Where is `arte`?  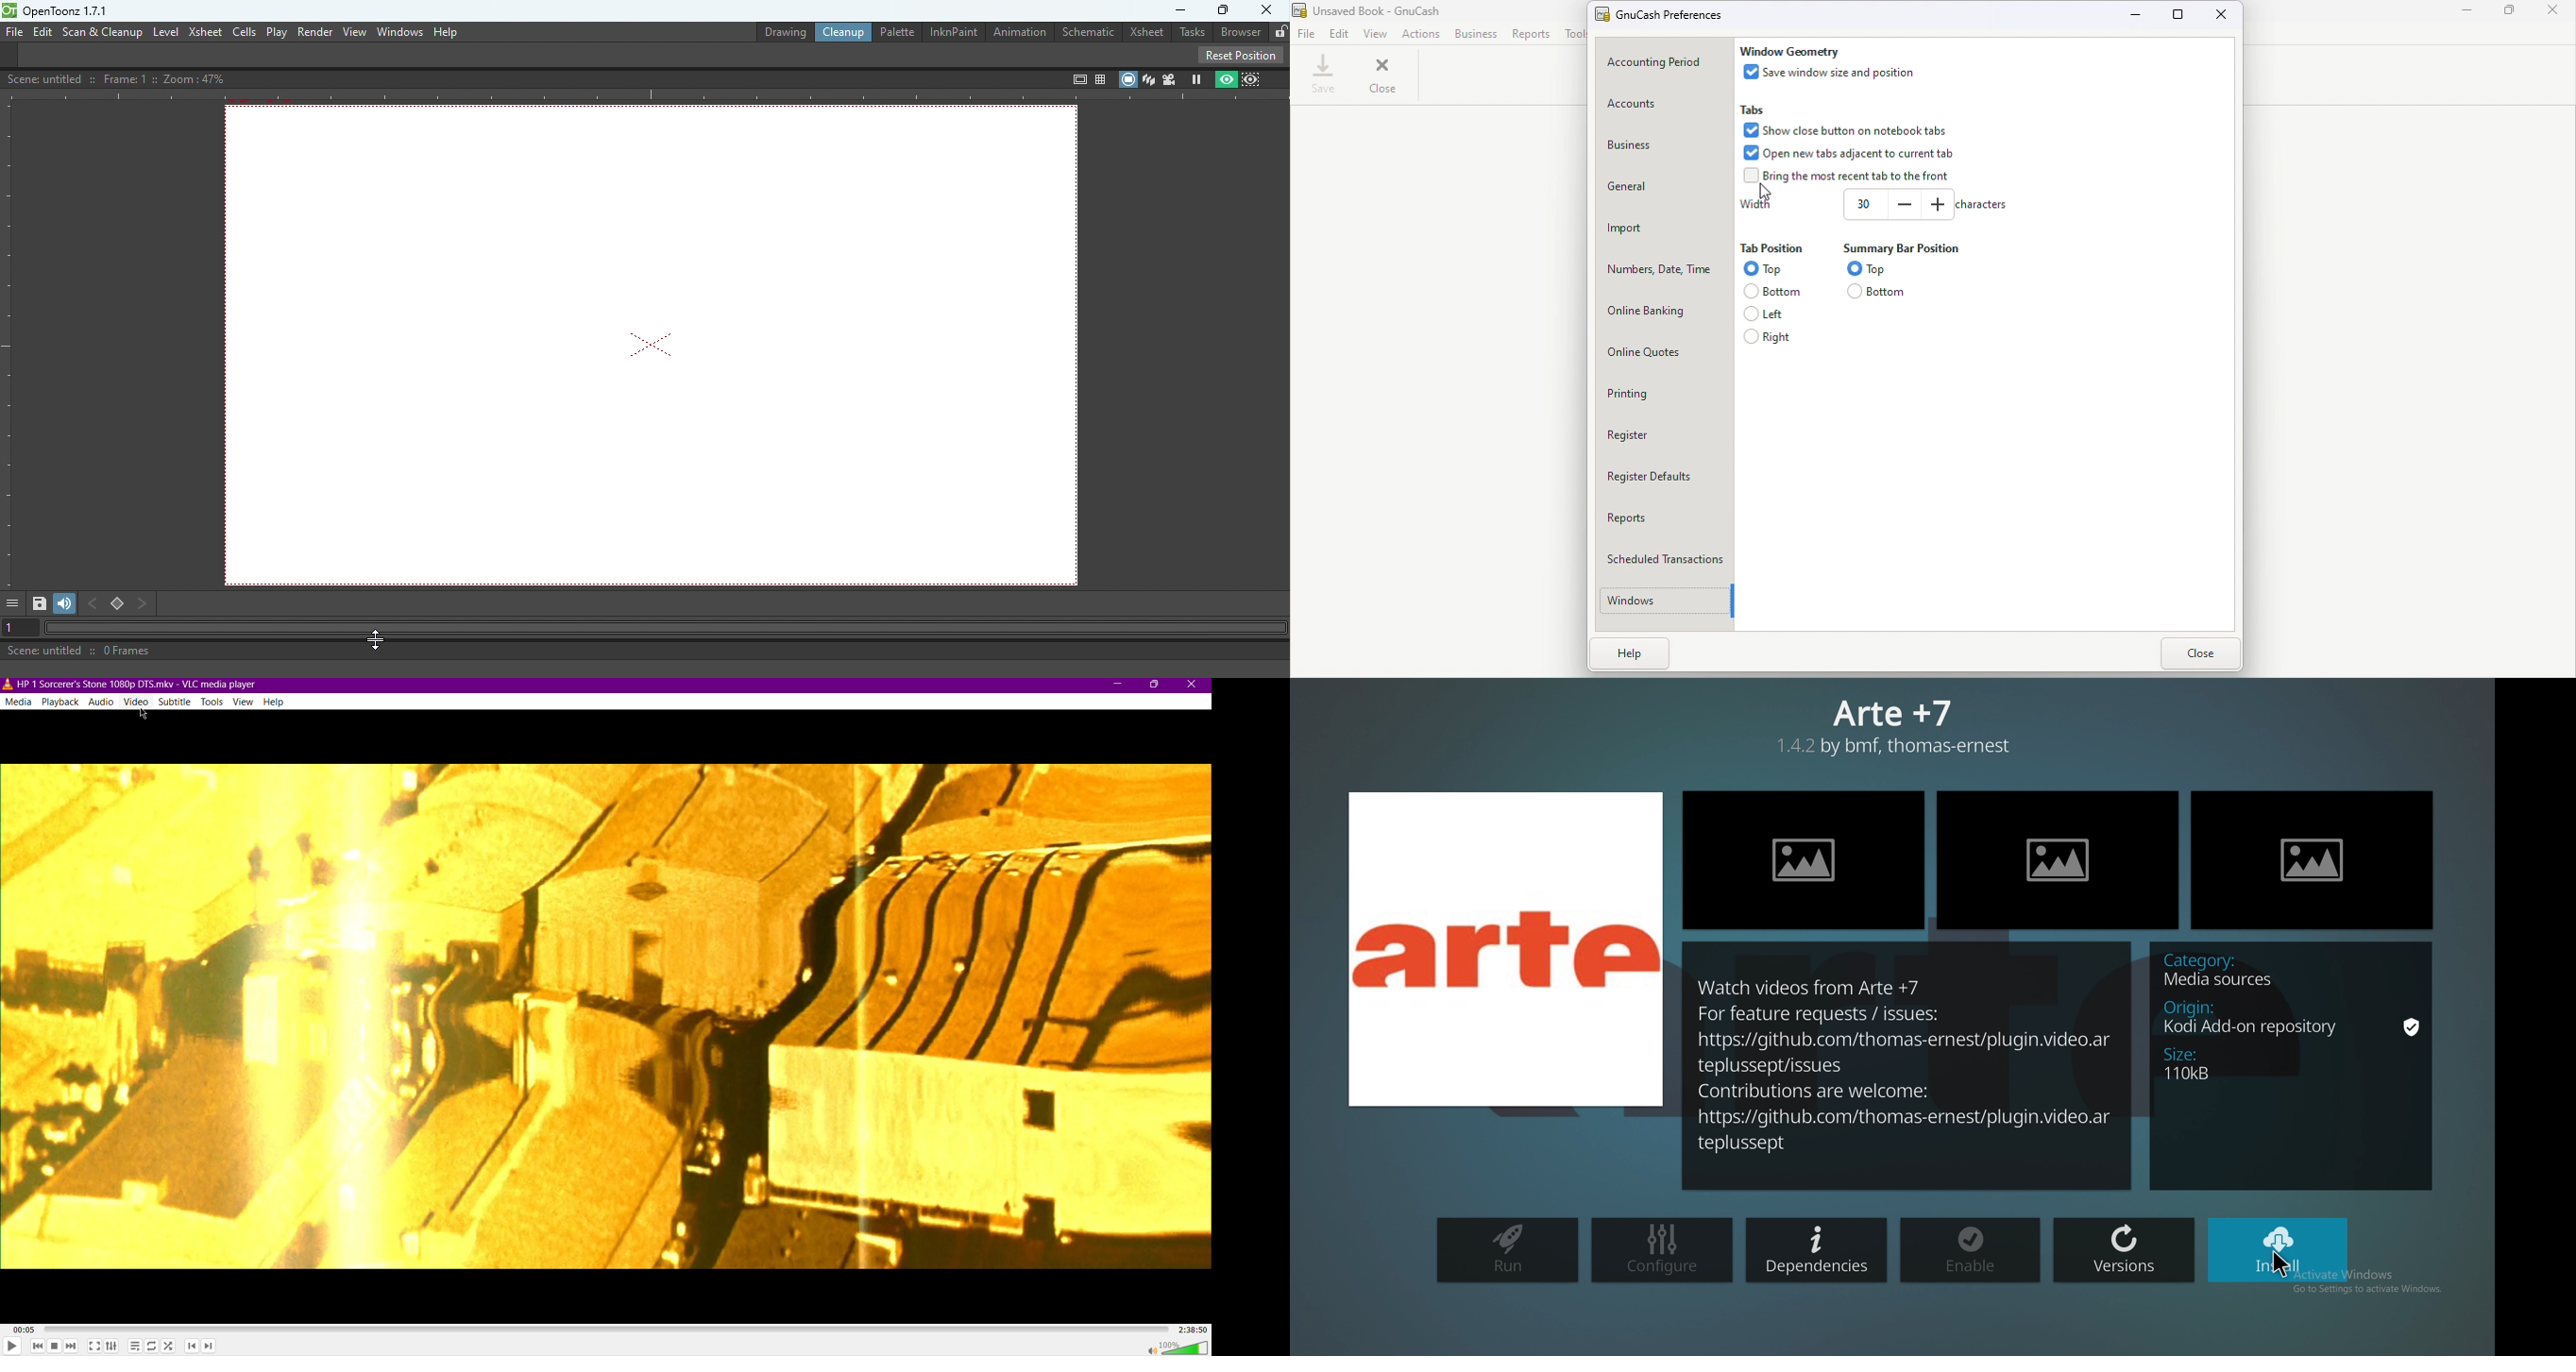
arte is located at coordinates (1898, 725).